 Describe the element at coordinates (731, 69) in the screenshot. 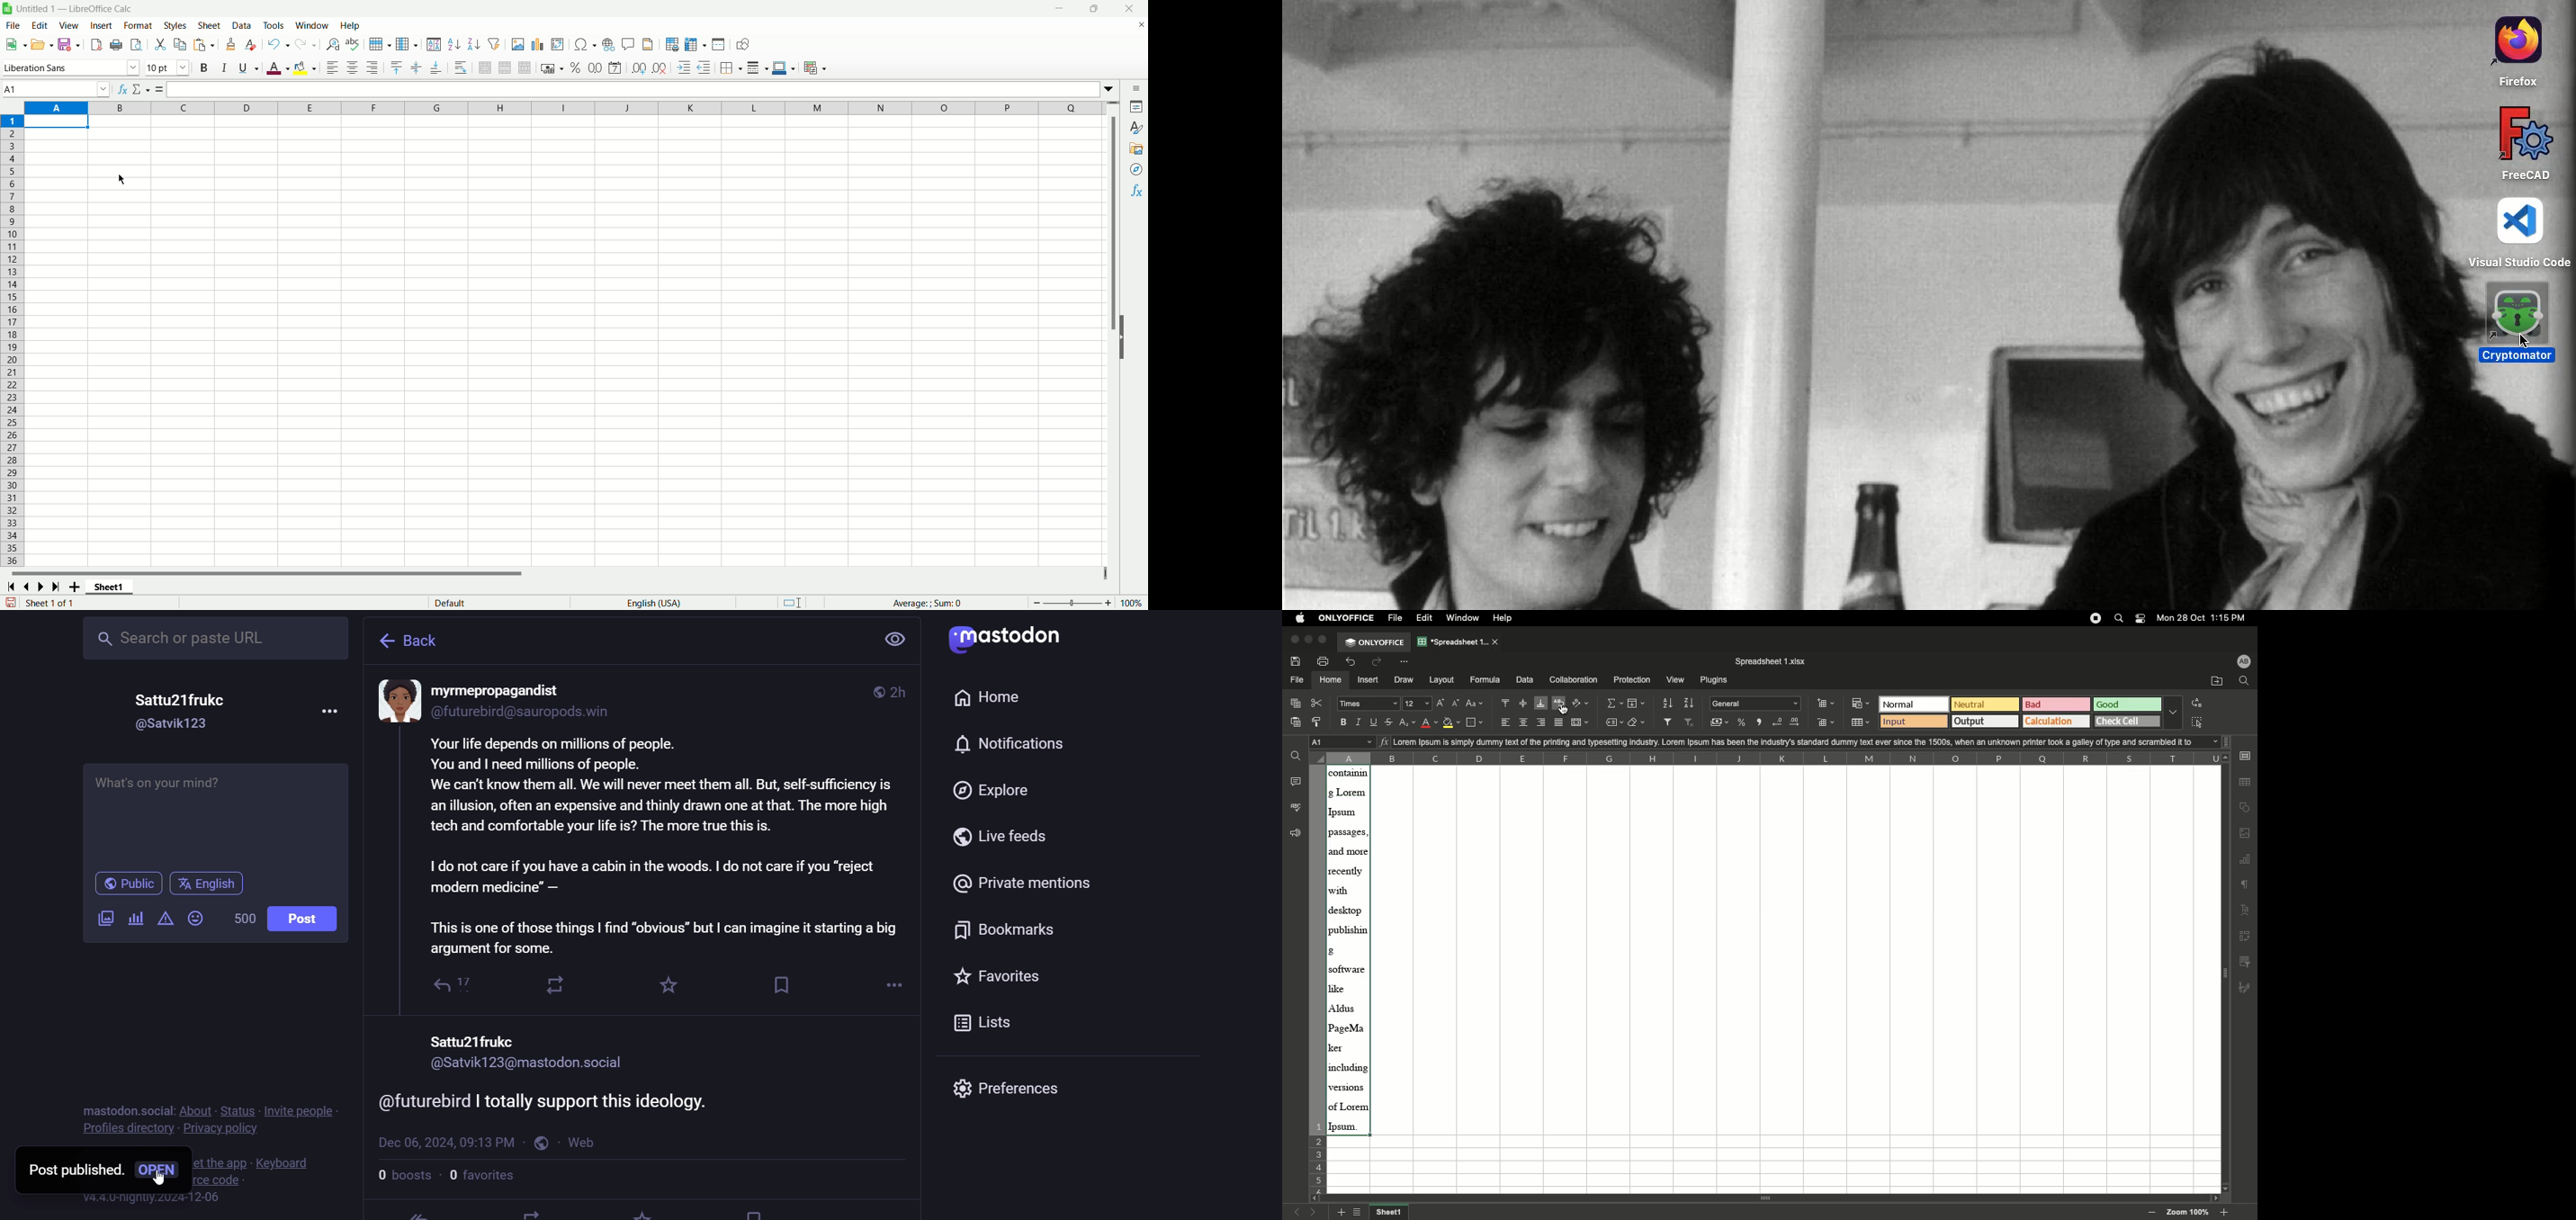

I see `border` at that location.